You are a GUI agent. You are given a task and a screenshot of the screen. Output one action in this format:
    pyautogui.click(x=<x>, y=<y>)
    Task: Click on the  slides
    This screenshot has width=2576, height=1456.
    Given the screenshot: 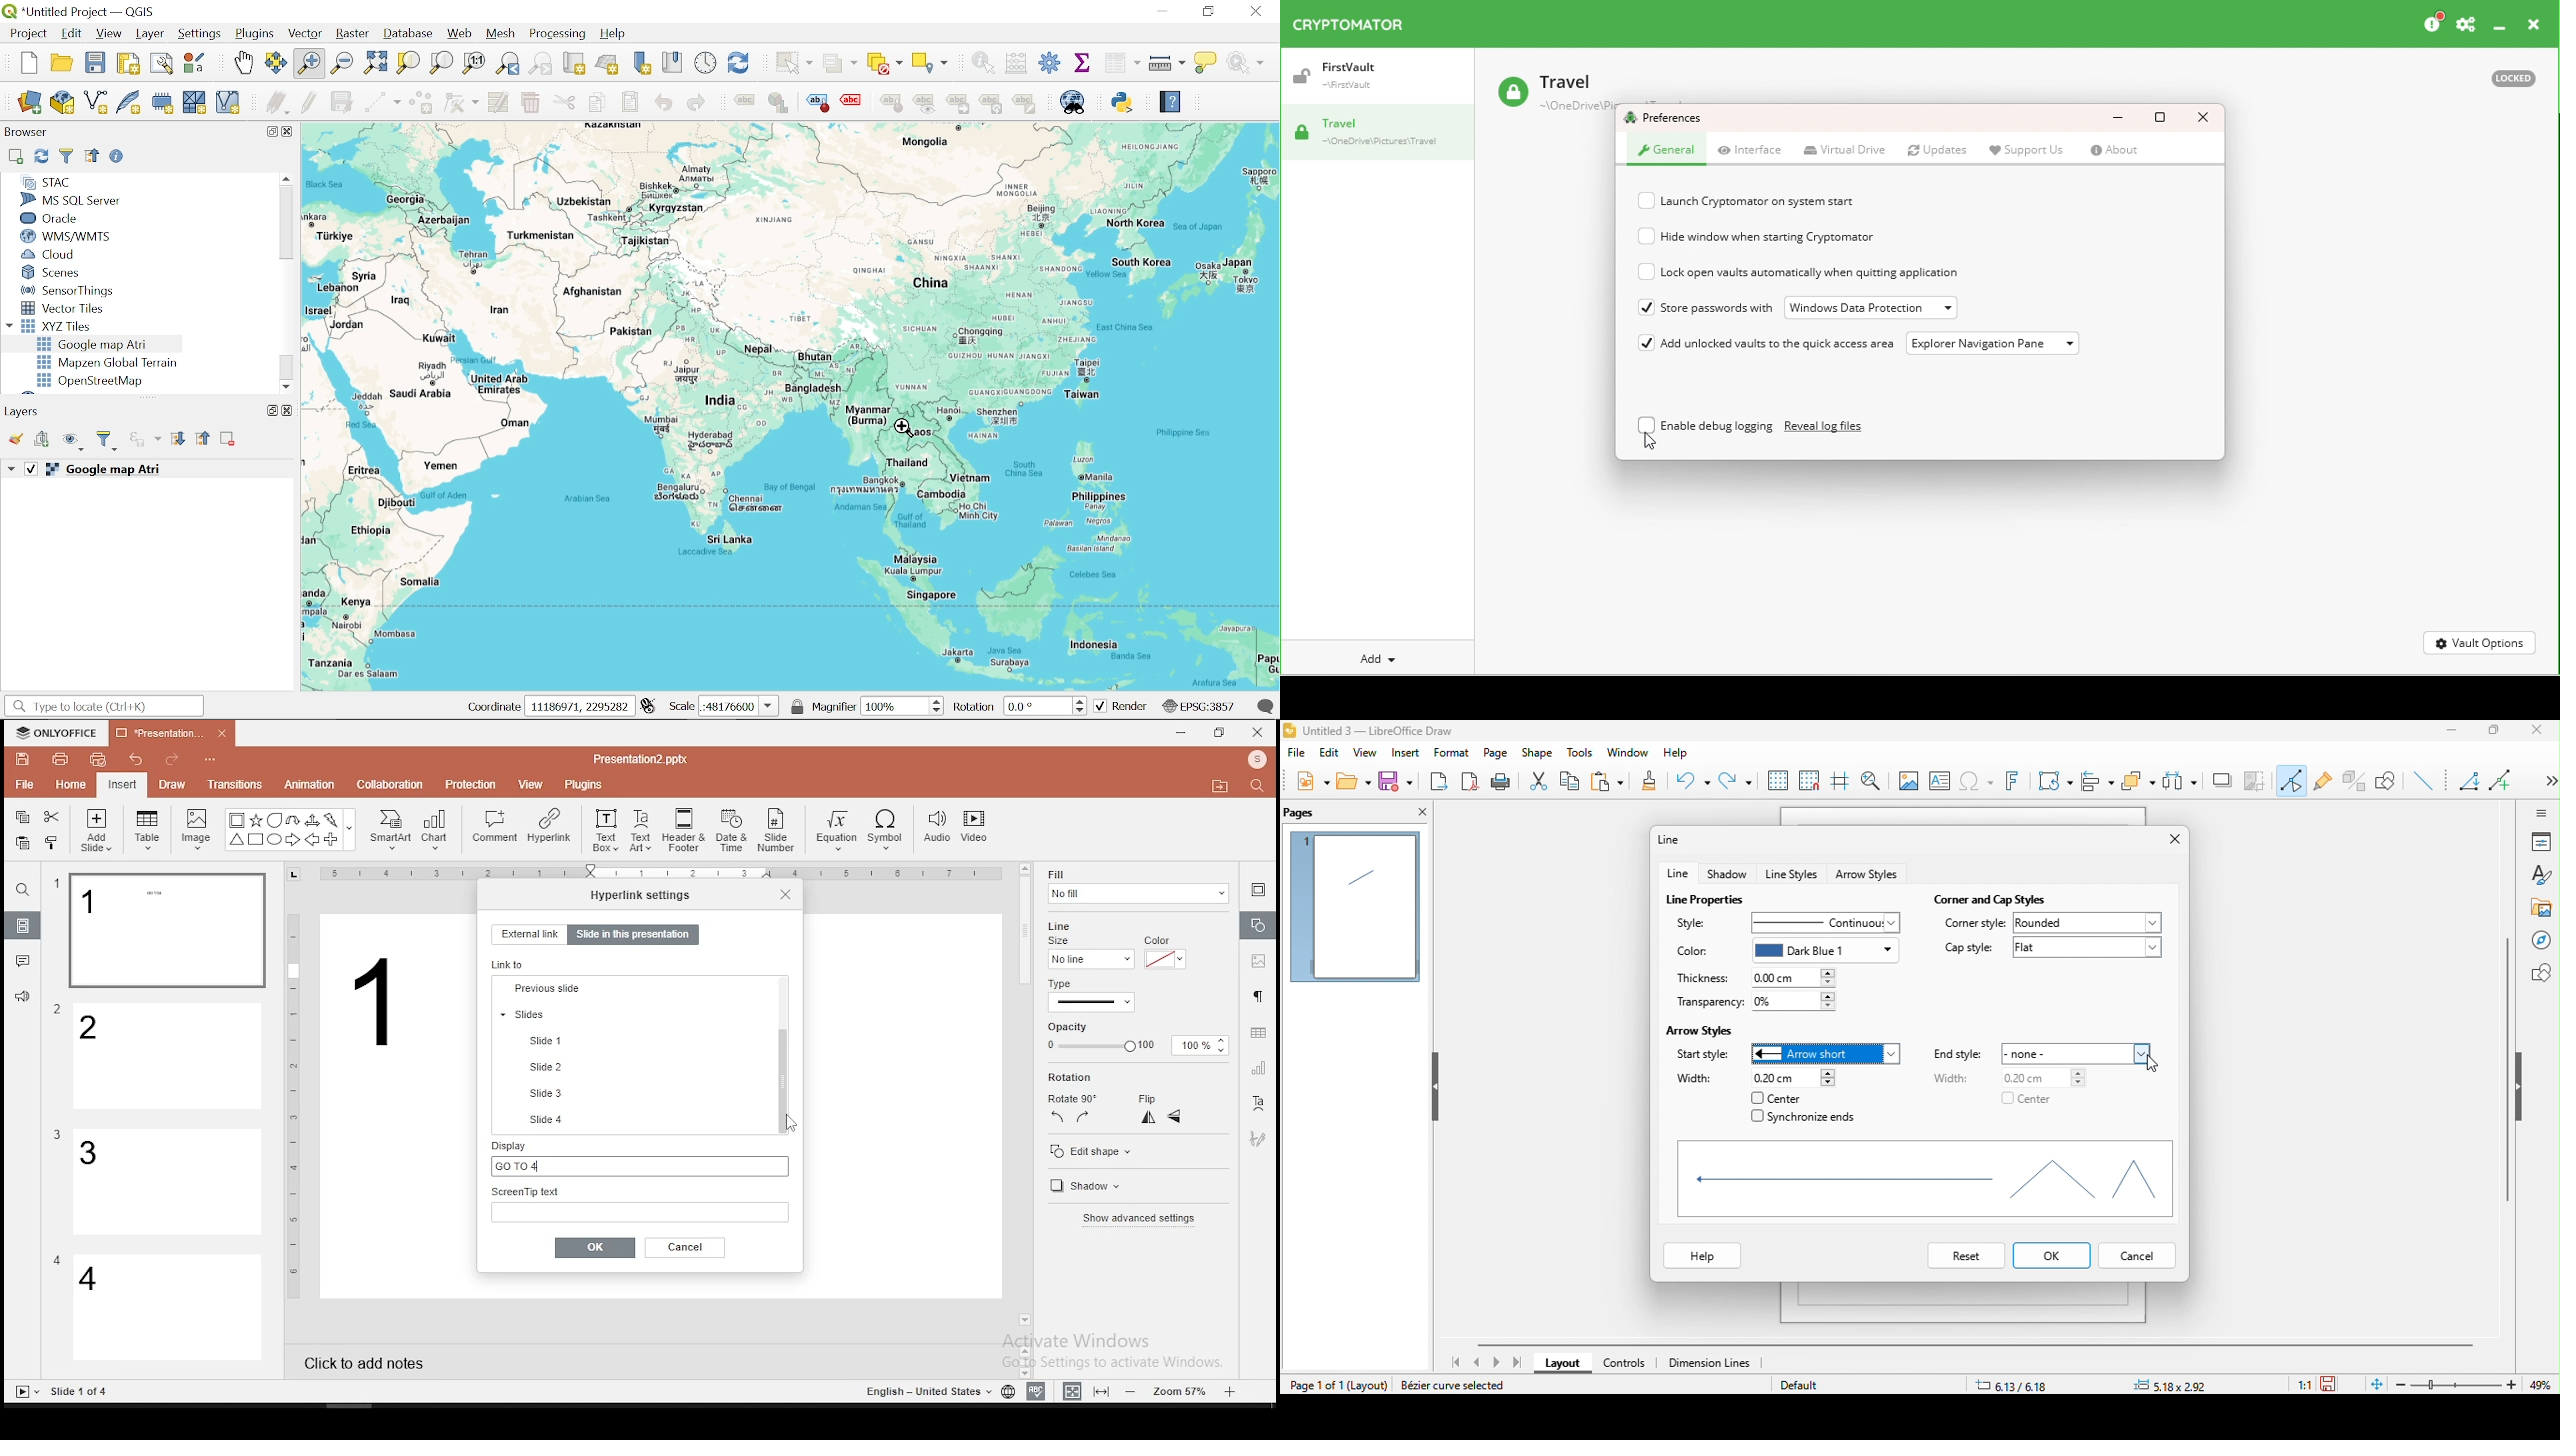 What is the action you would take?
    pyautogui.click(x=633, y=1093)
    